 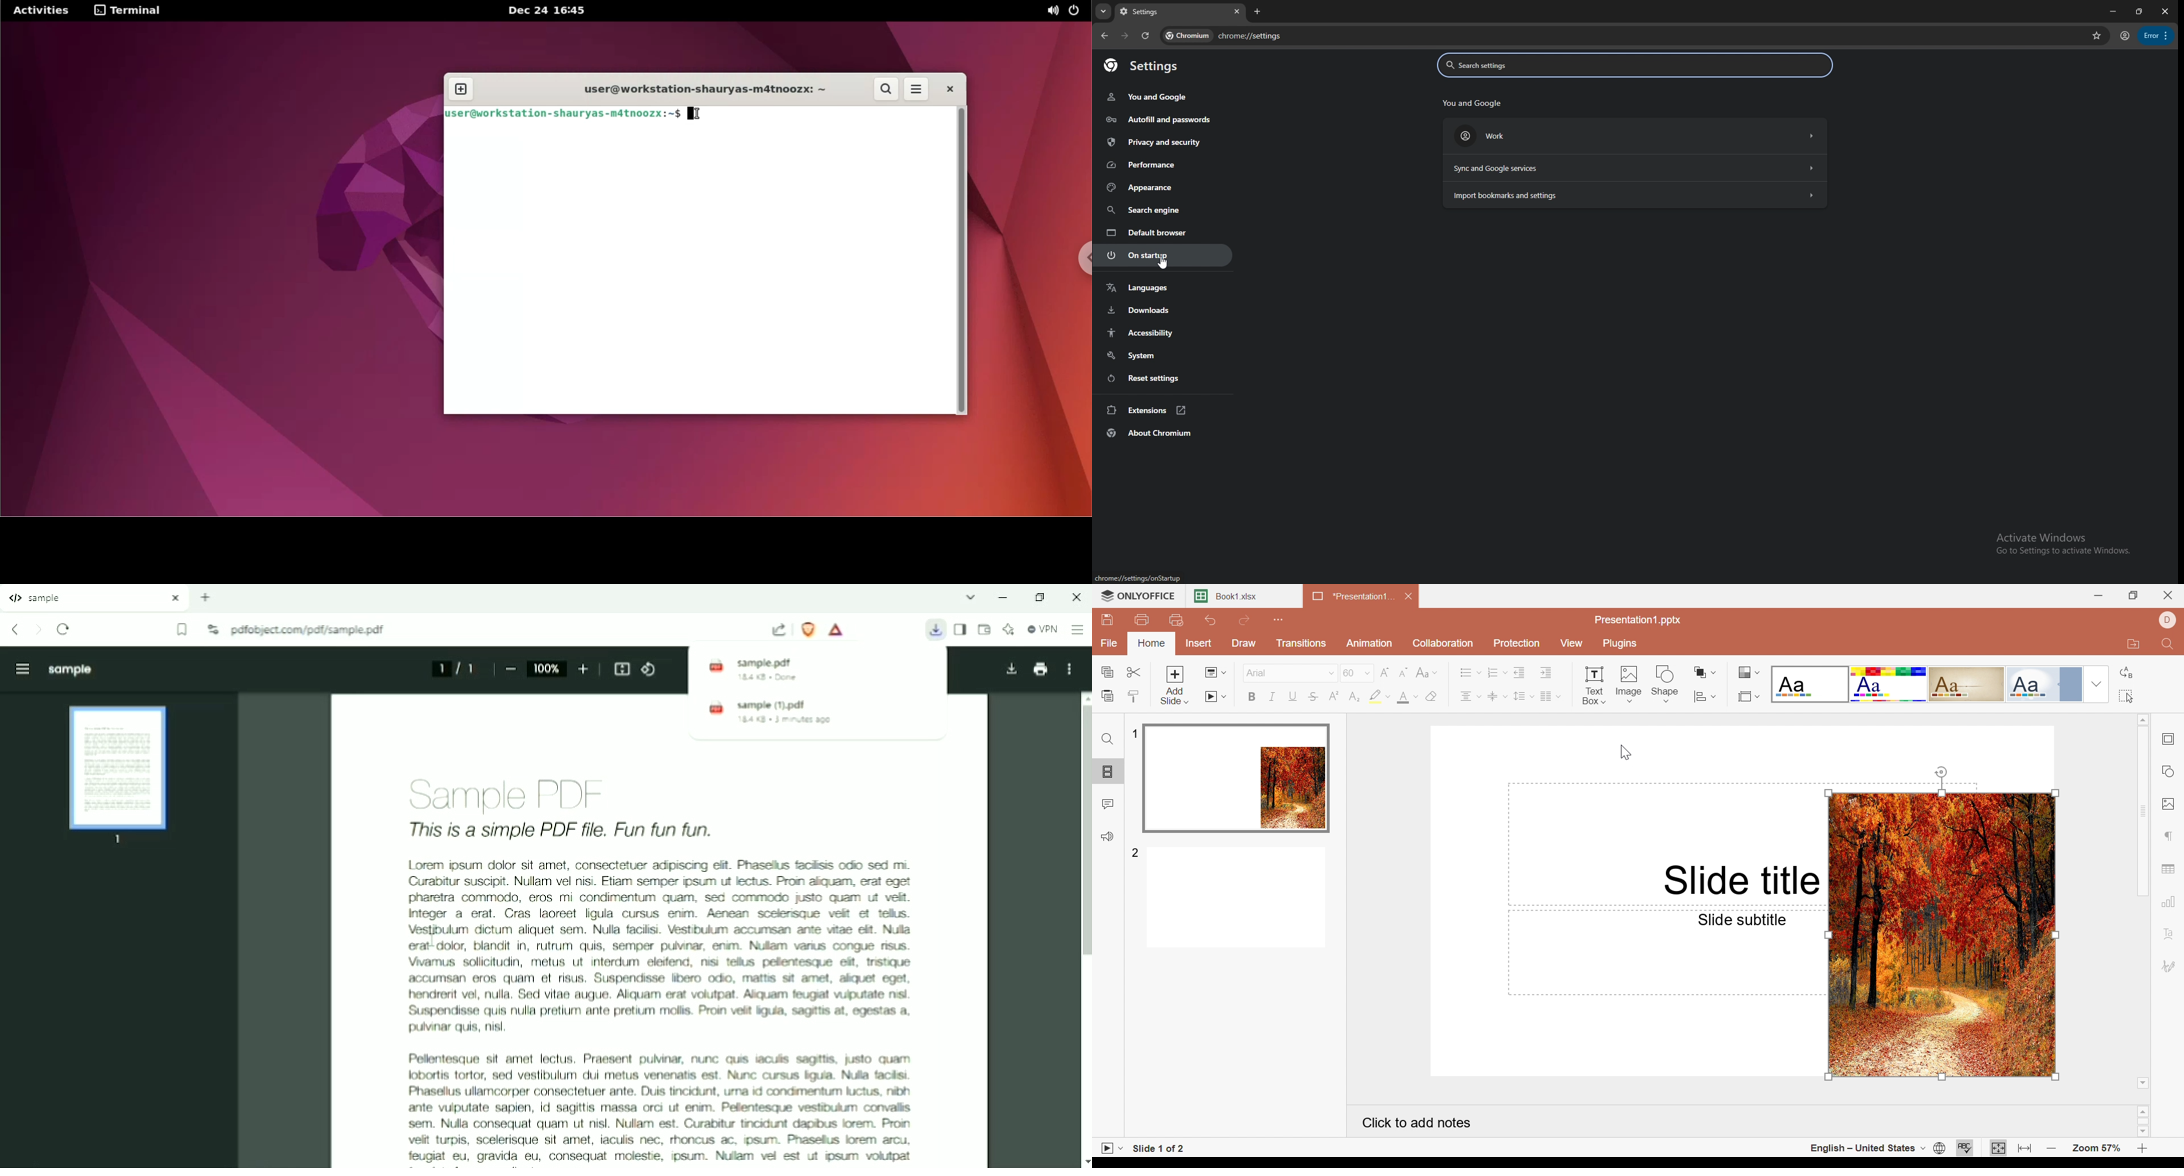 I want to click on Fit to width, so click(x=2024, y=1149).